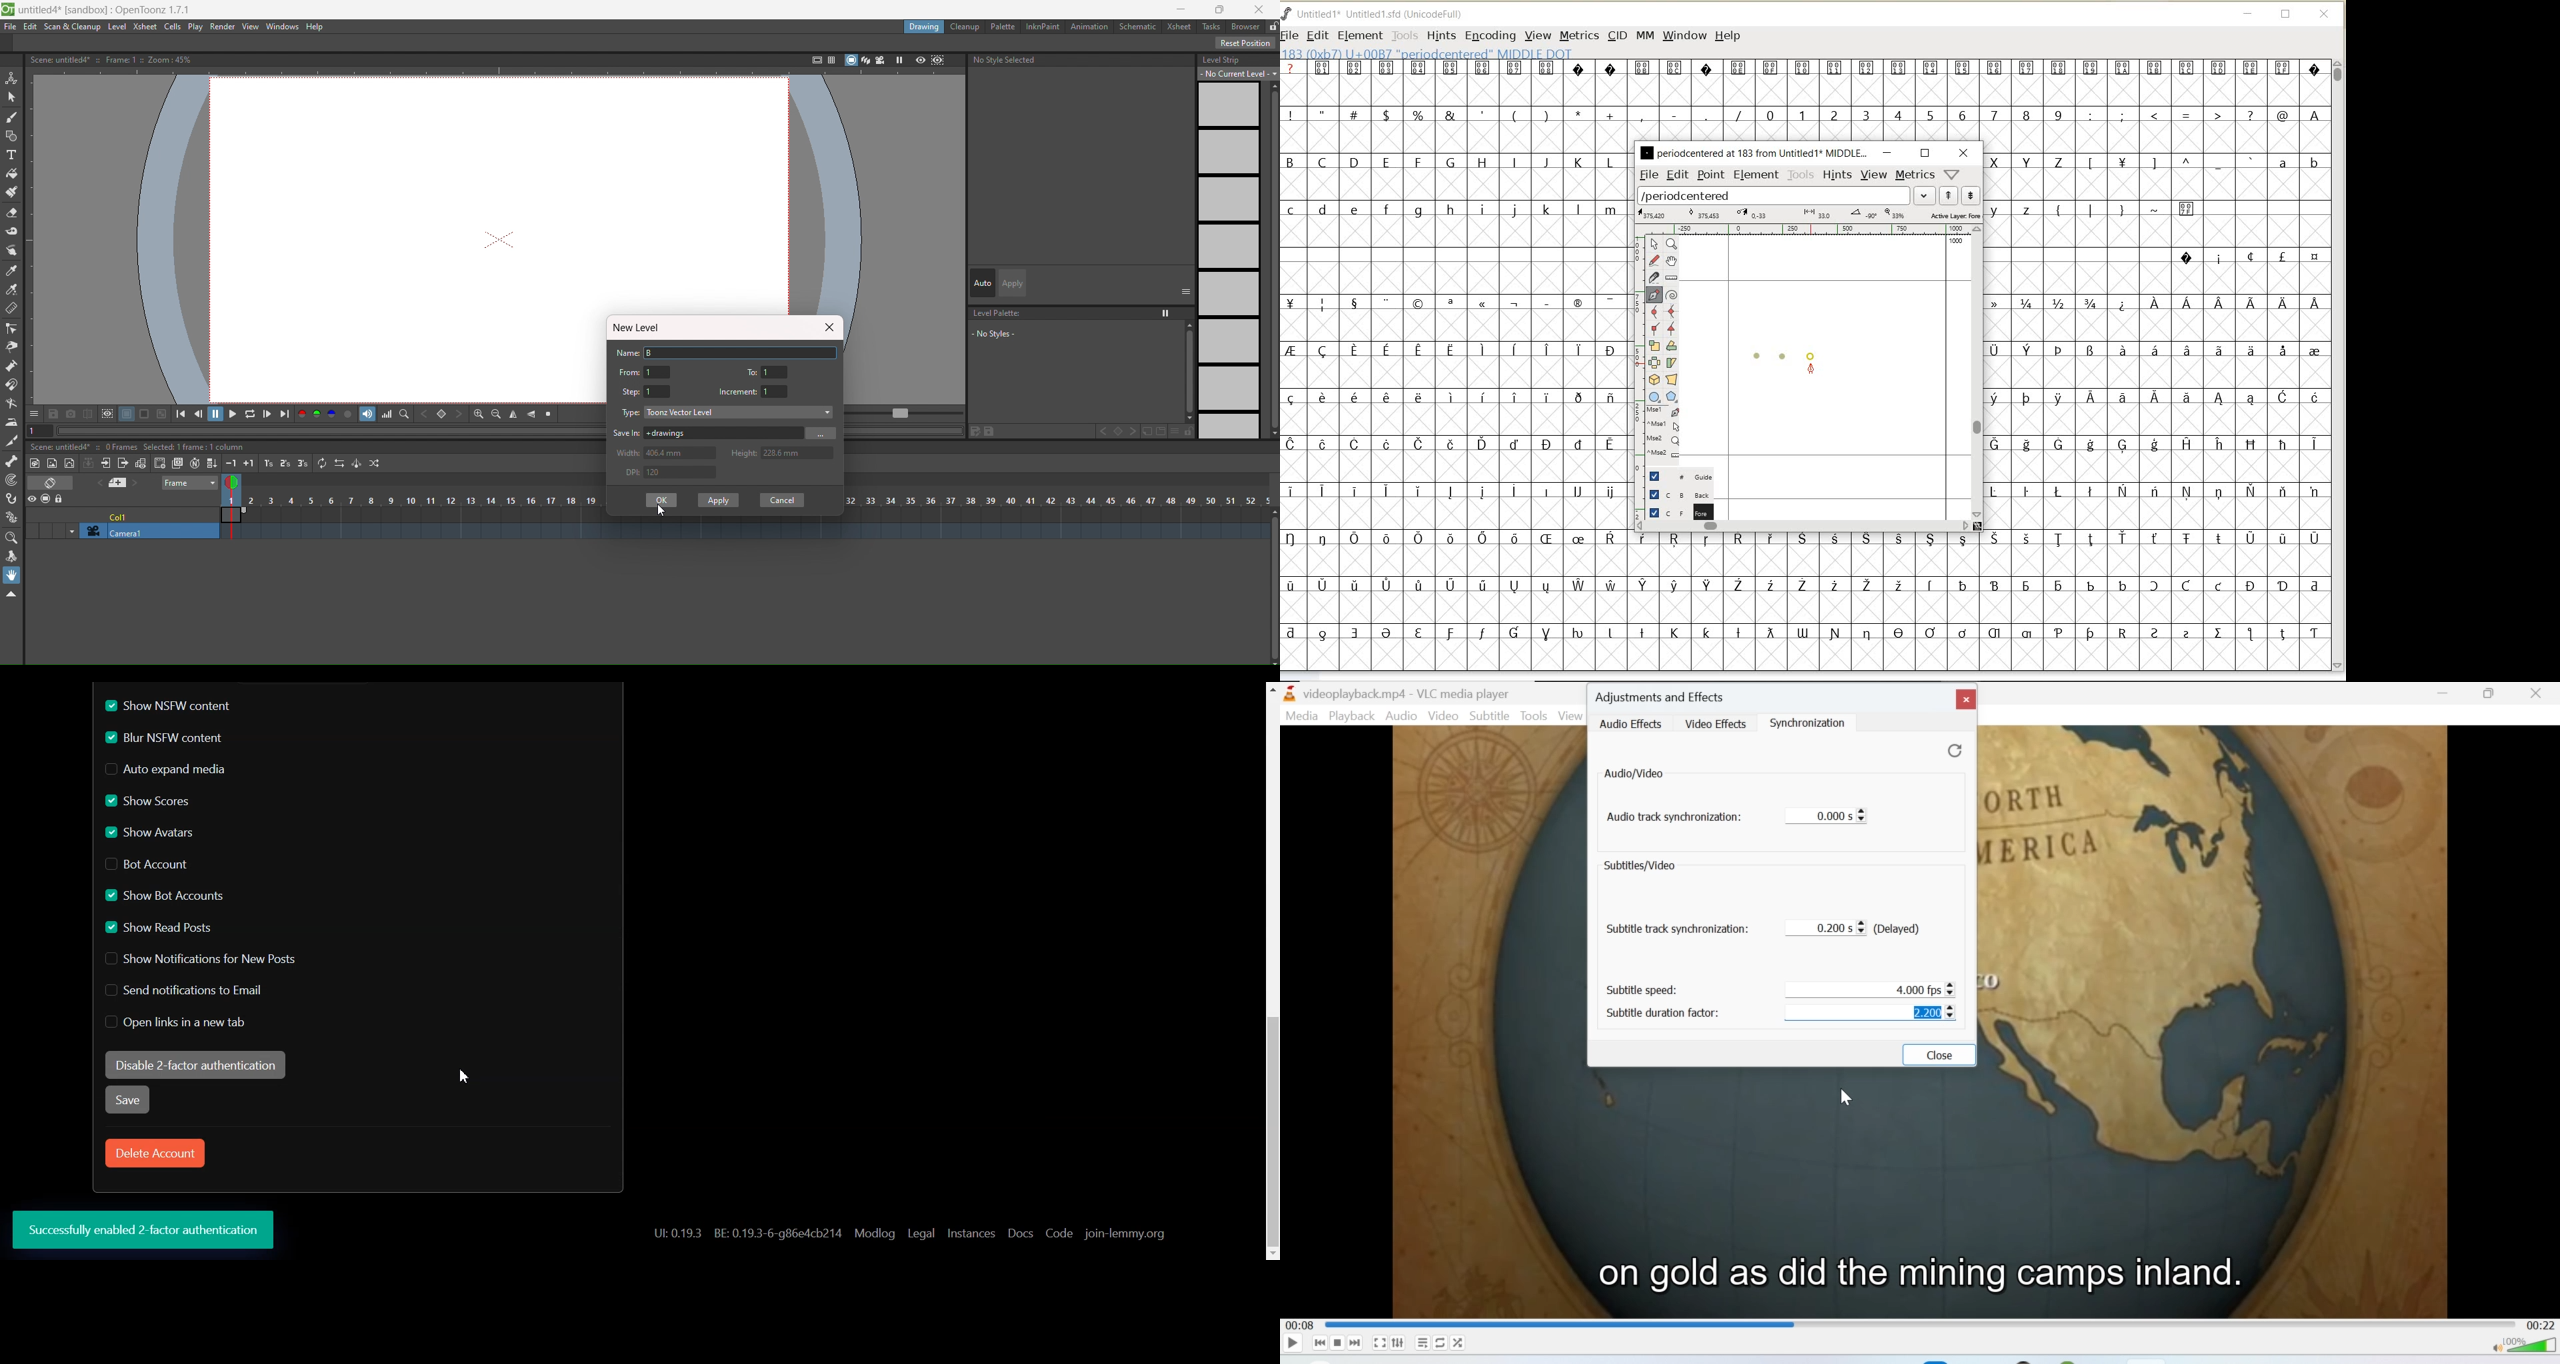 Image resolution: width=2576 pixels, height=1372 pixels. I want to click on reverse, so click(339, 463).